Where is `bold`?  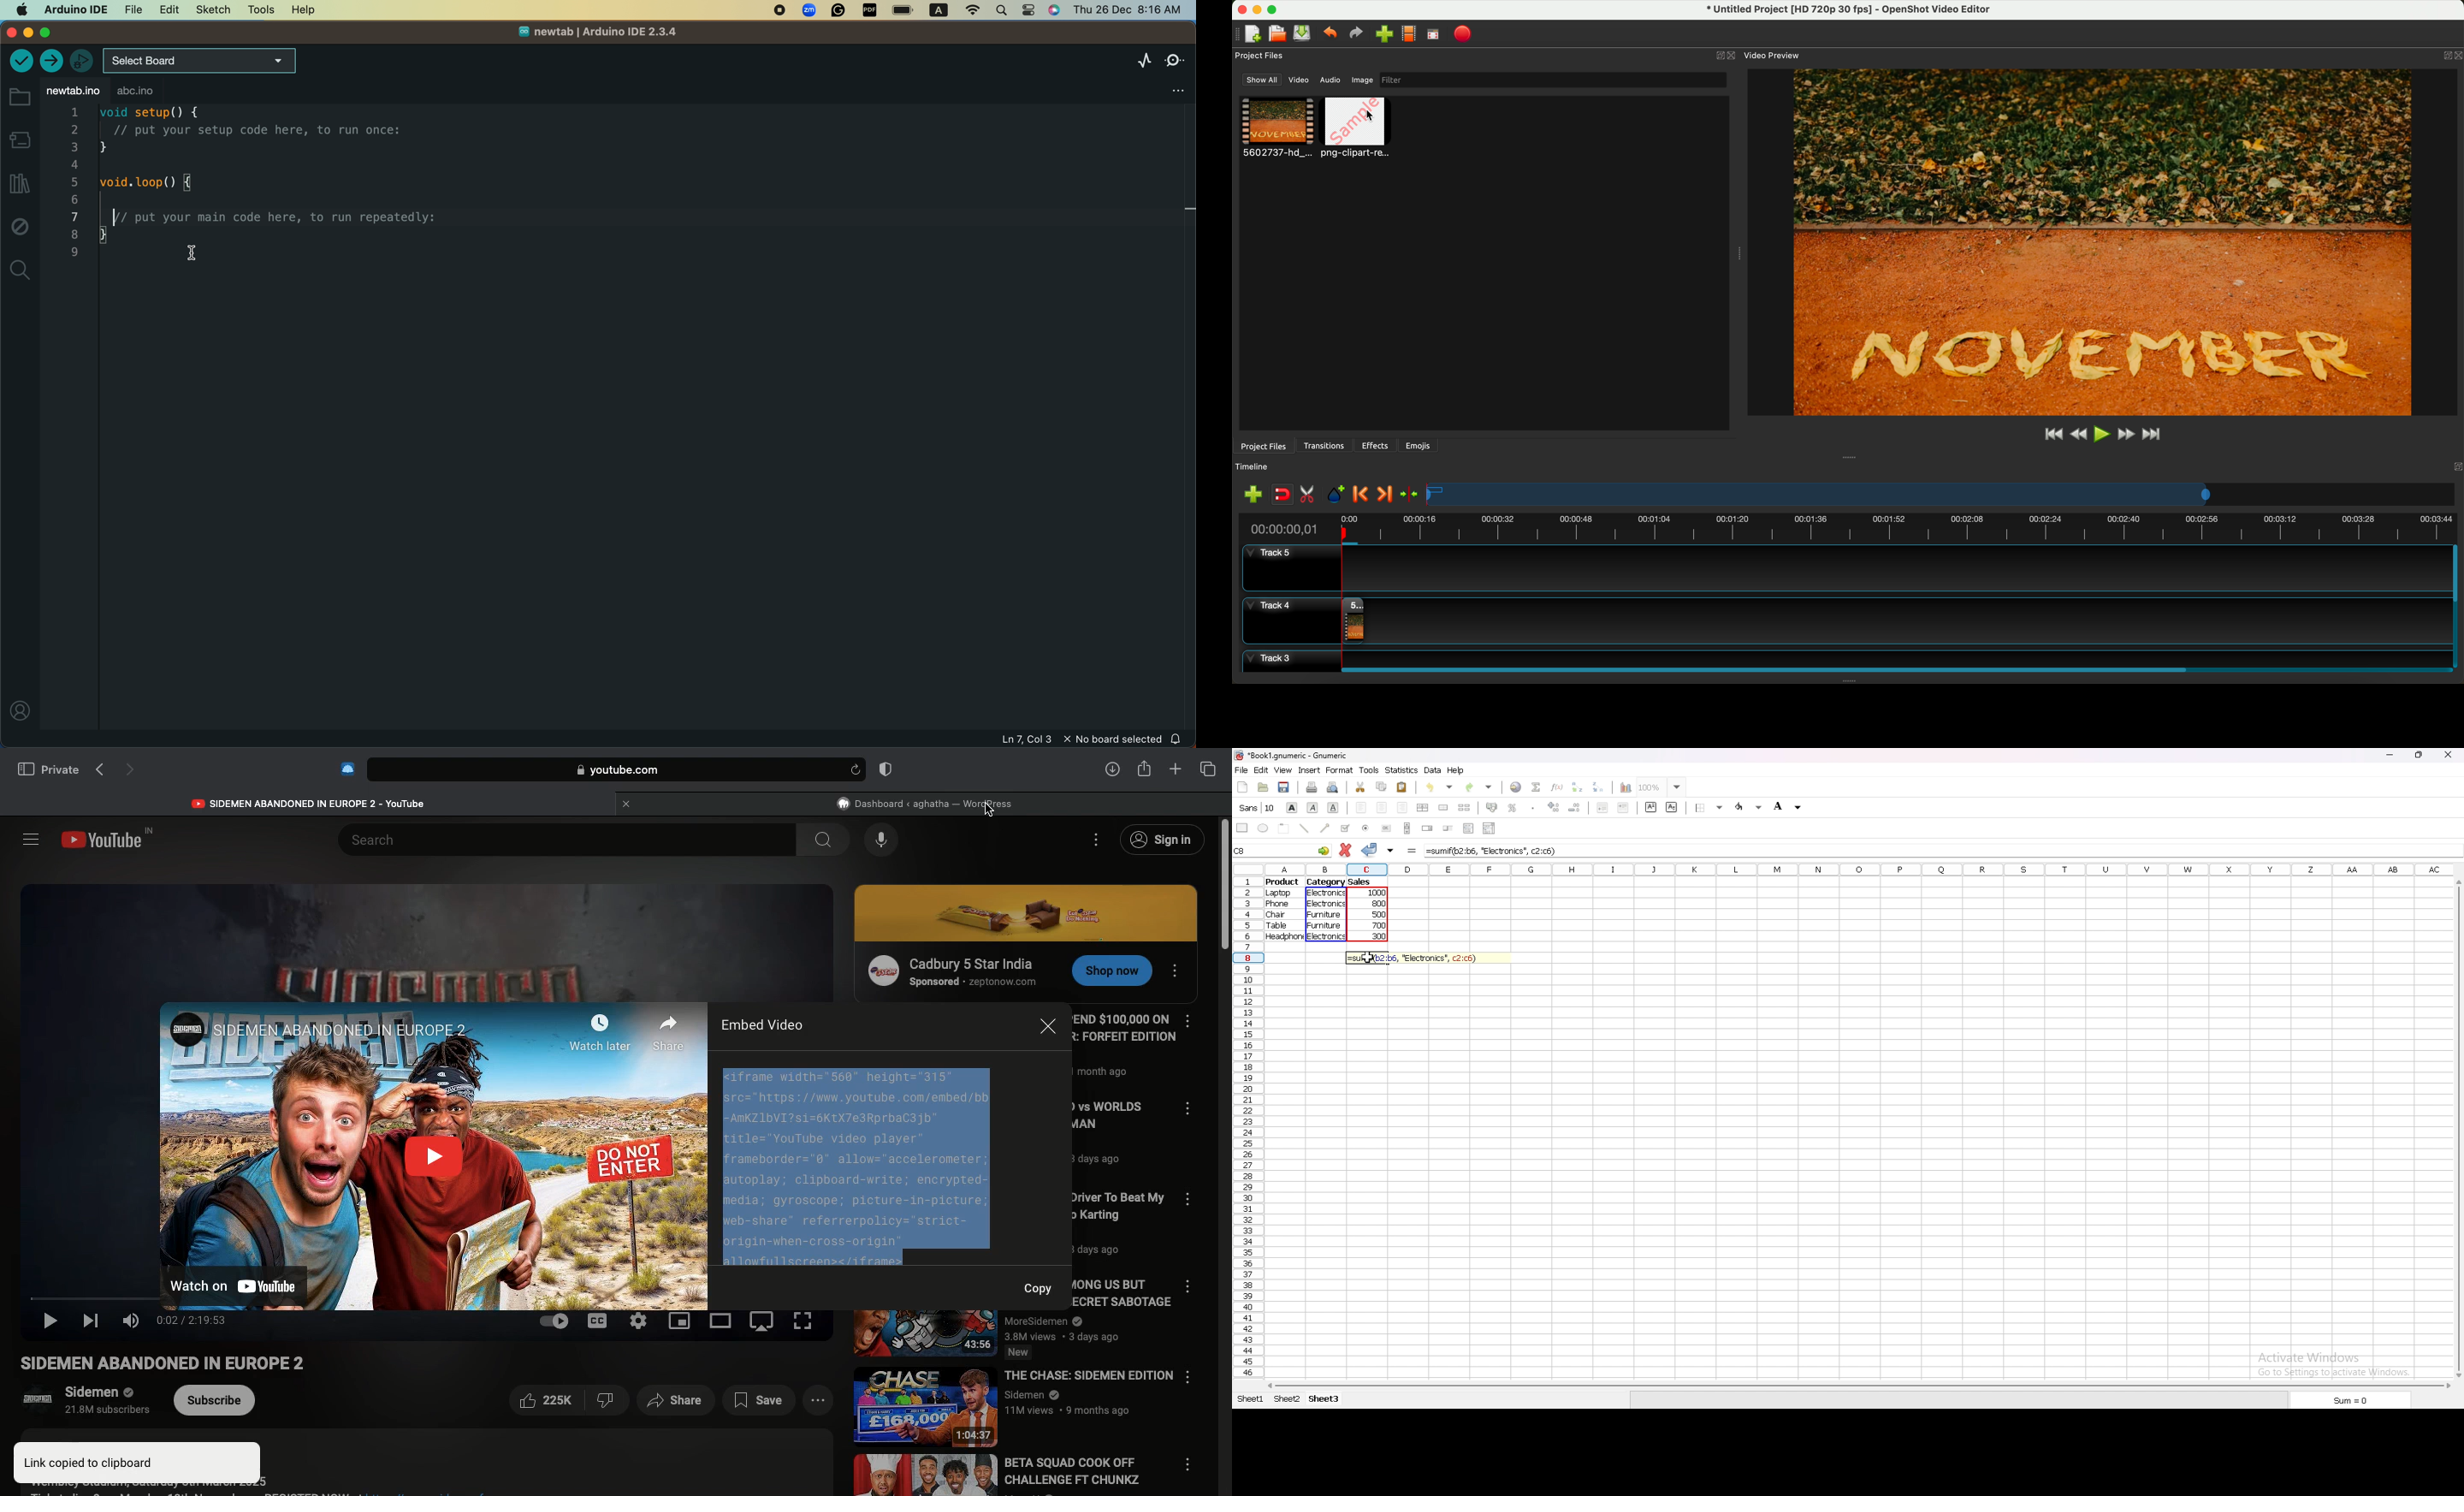 bold is located at coordinates (1294, 808).